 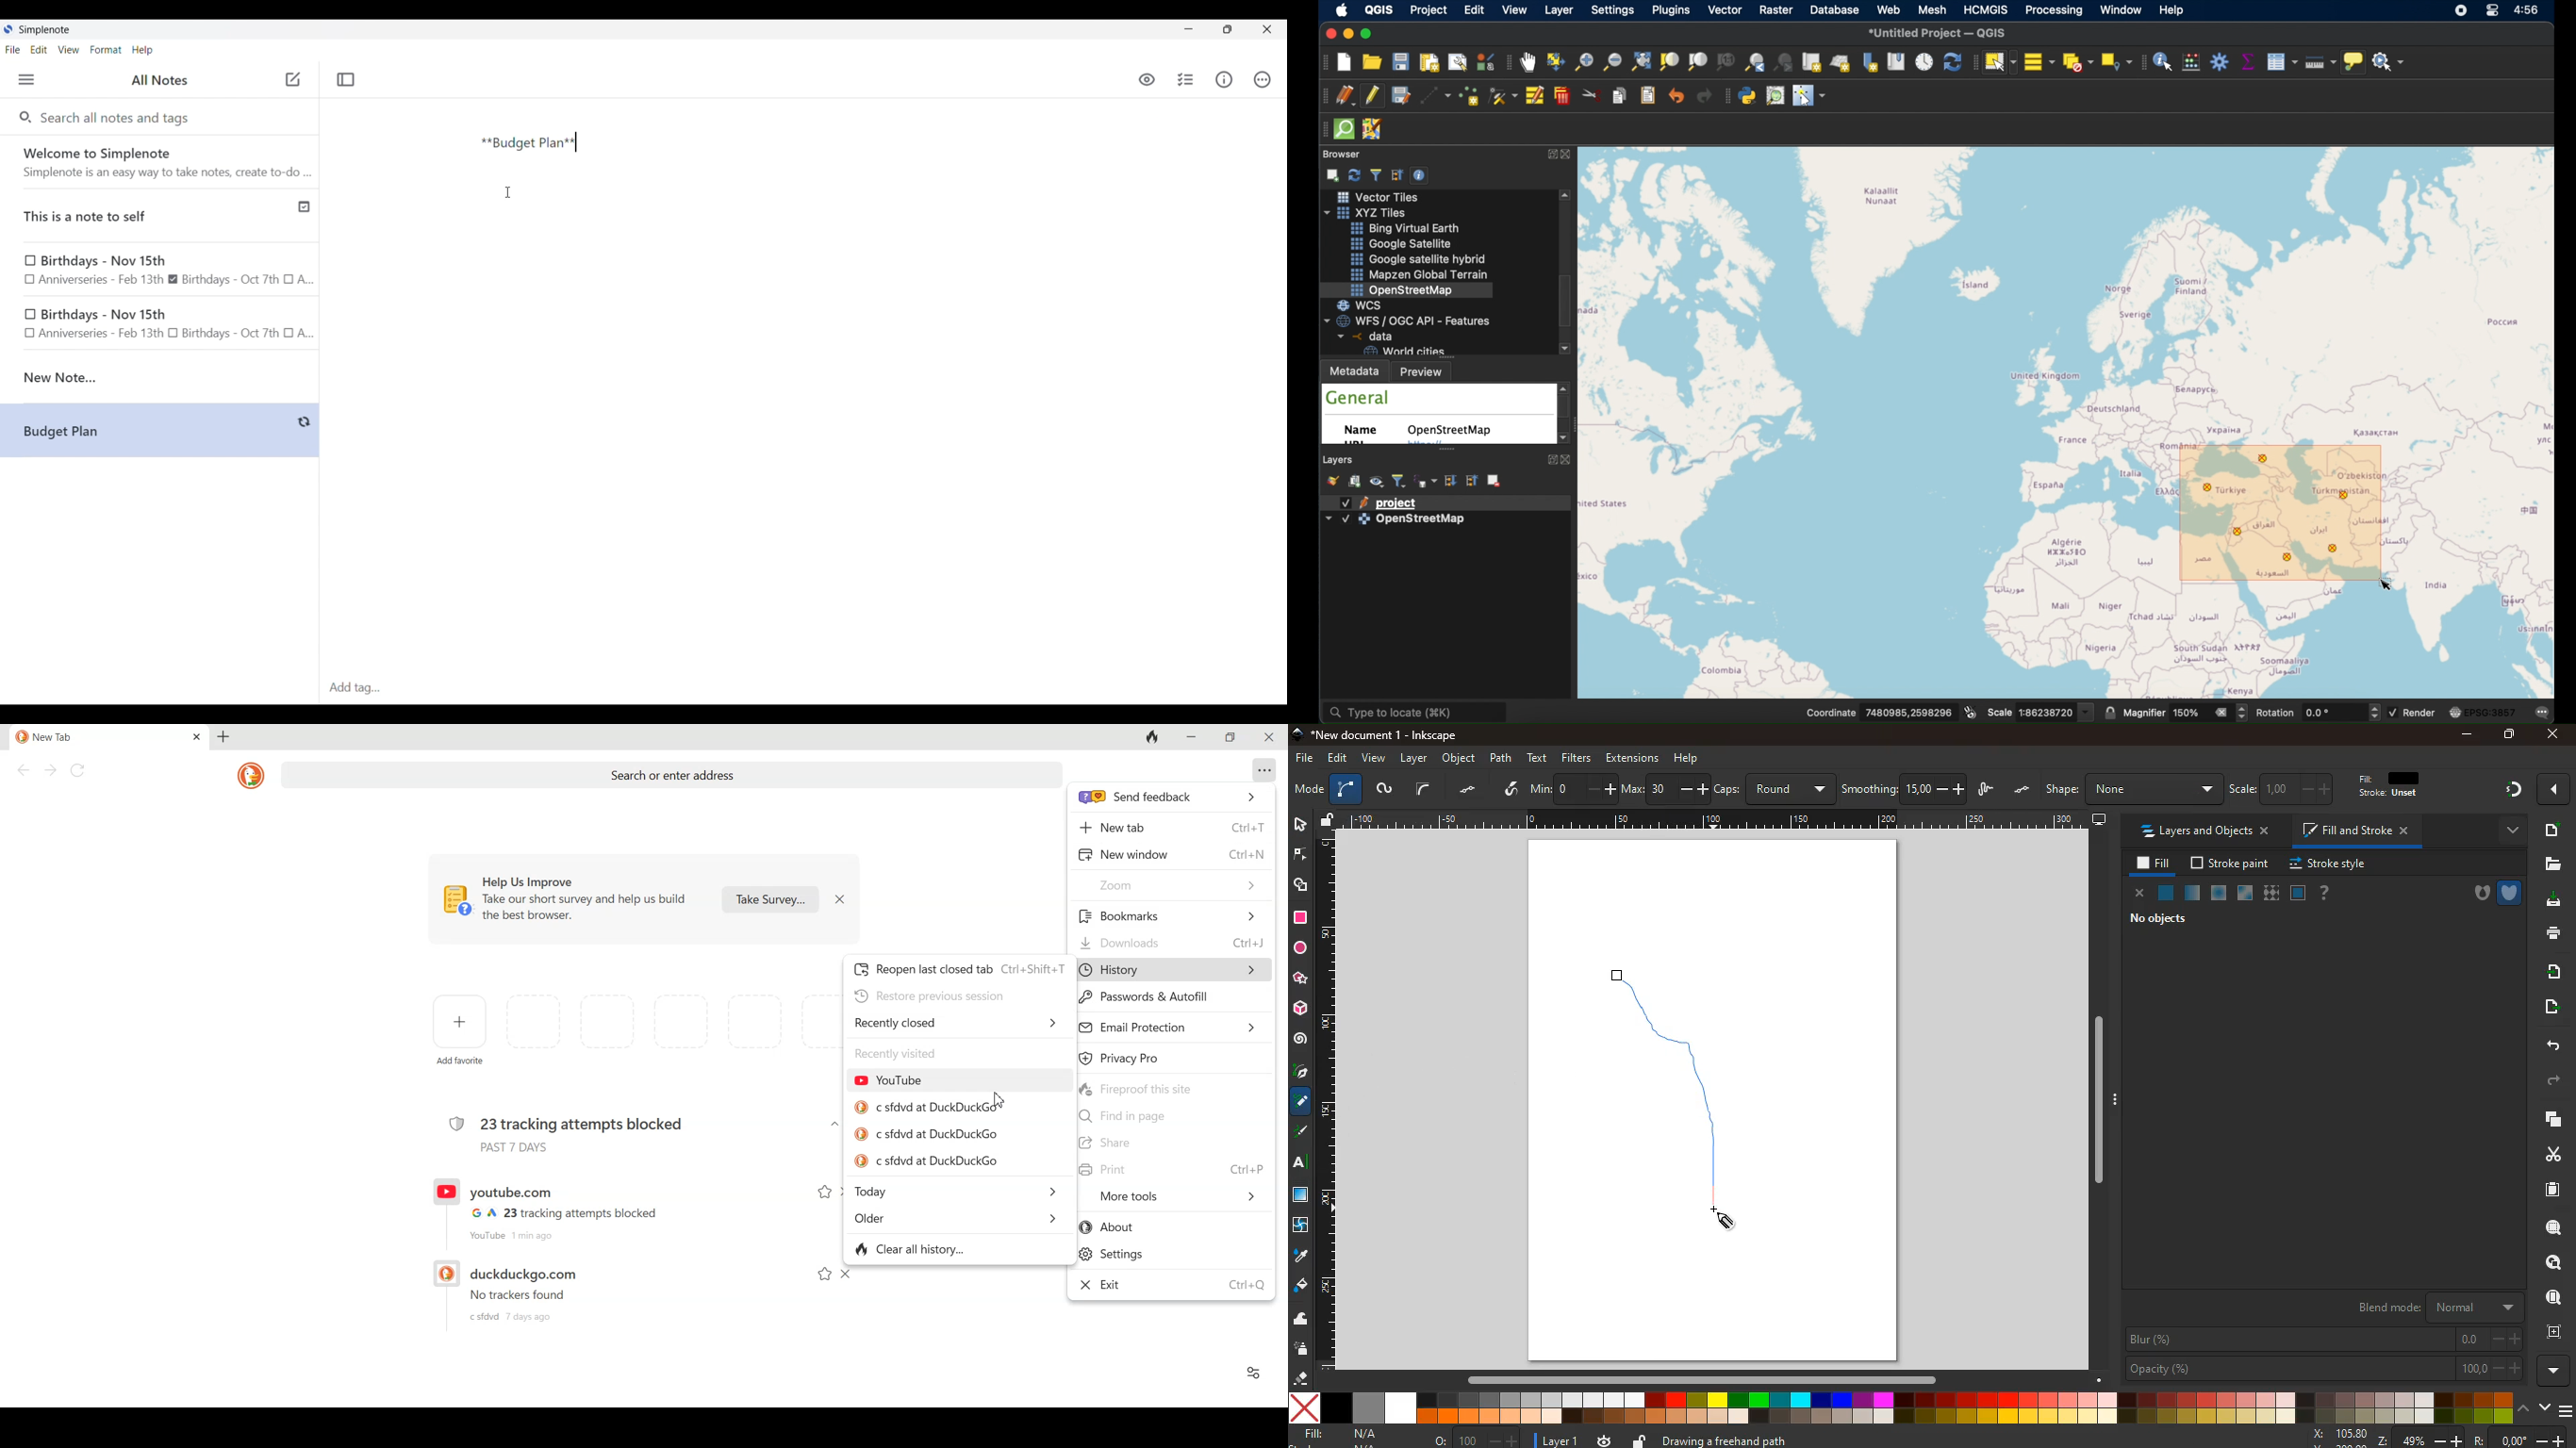 What do you see at coordinates (1262, 80) in the screenshot?
I see `Actions` at bounding box center [1262, 80].